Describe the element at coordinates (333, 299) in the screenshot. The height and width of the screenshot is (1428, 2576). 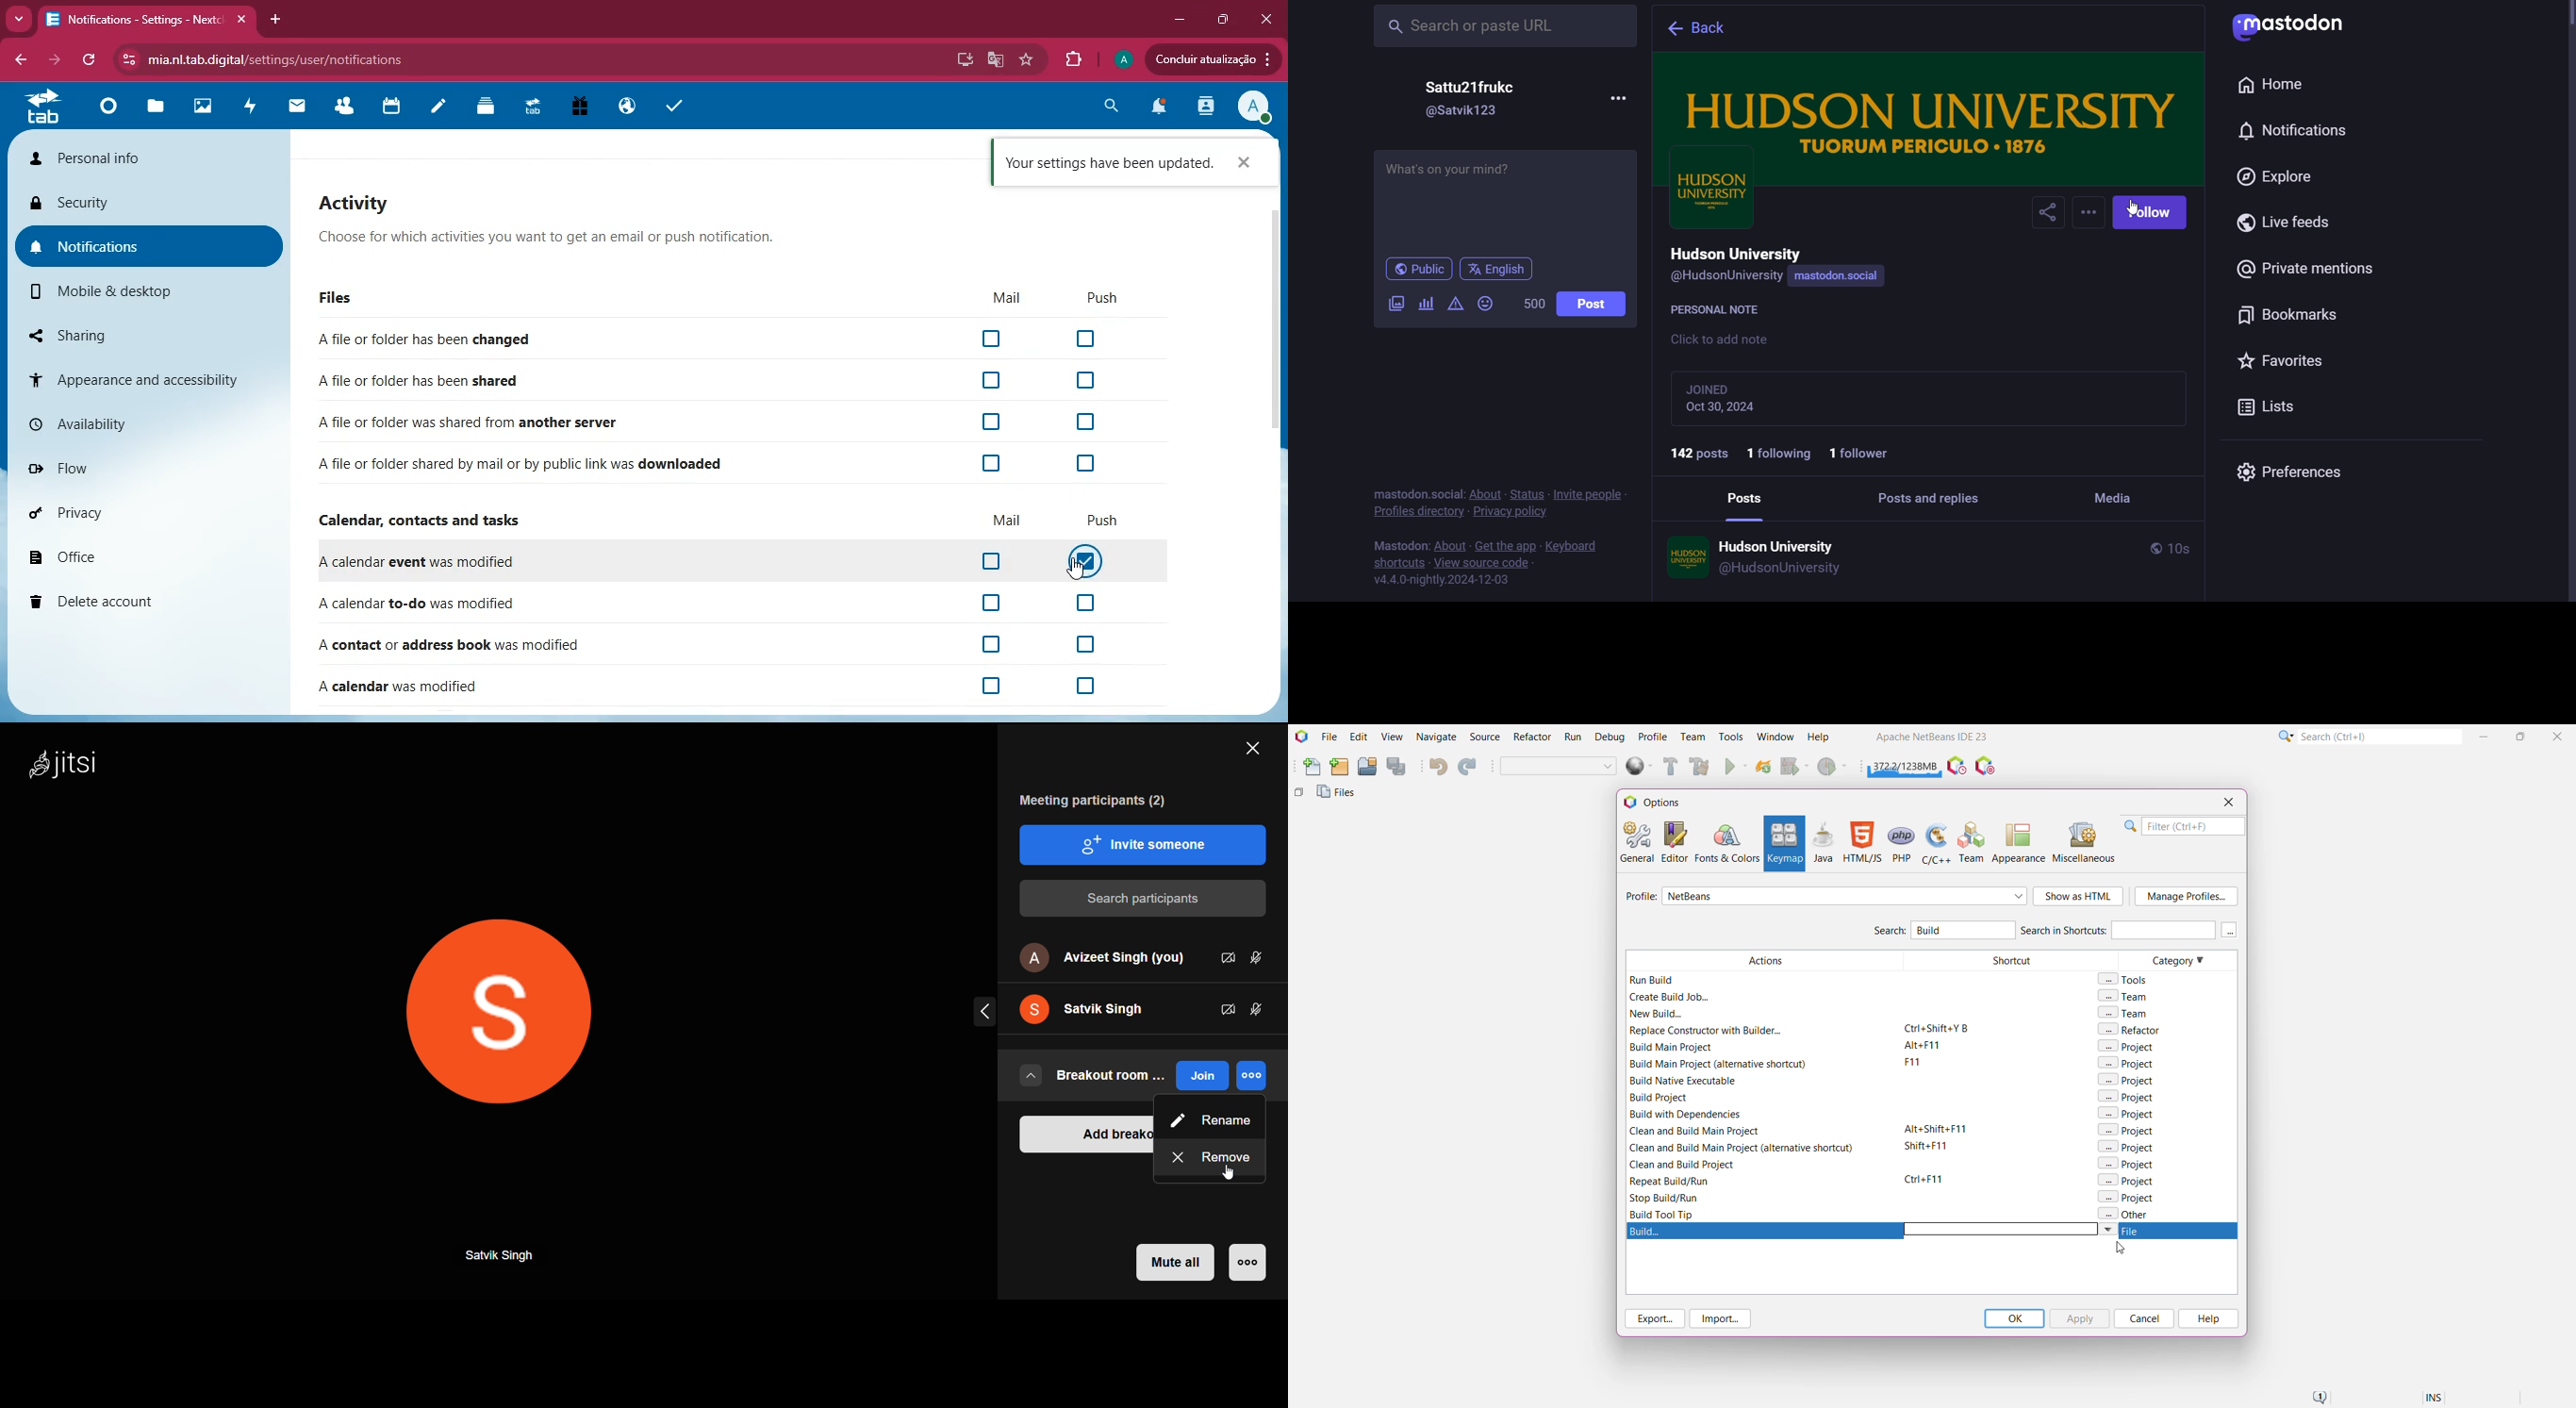
I see `Files` at that location.